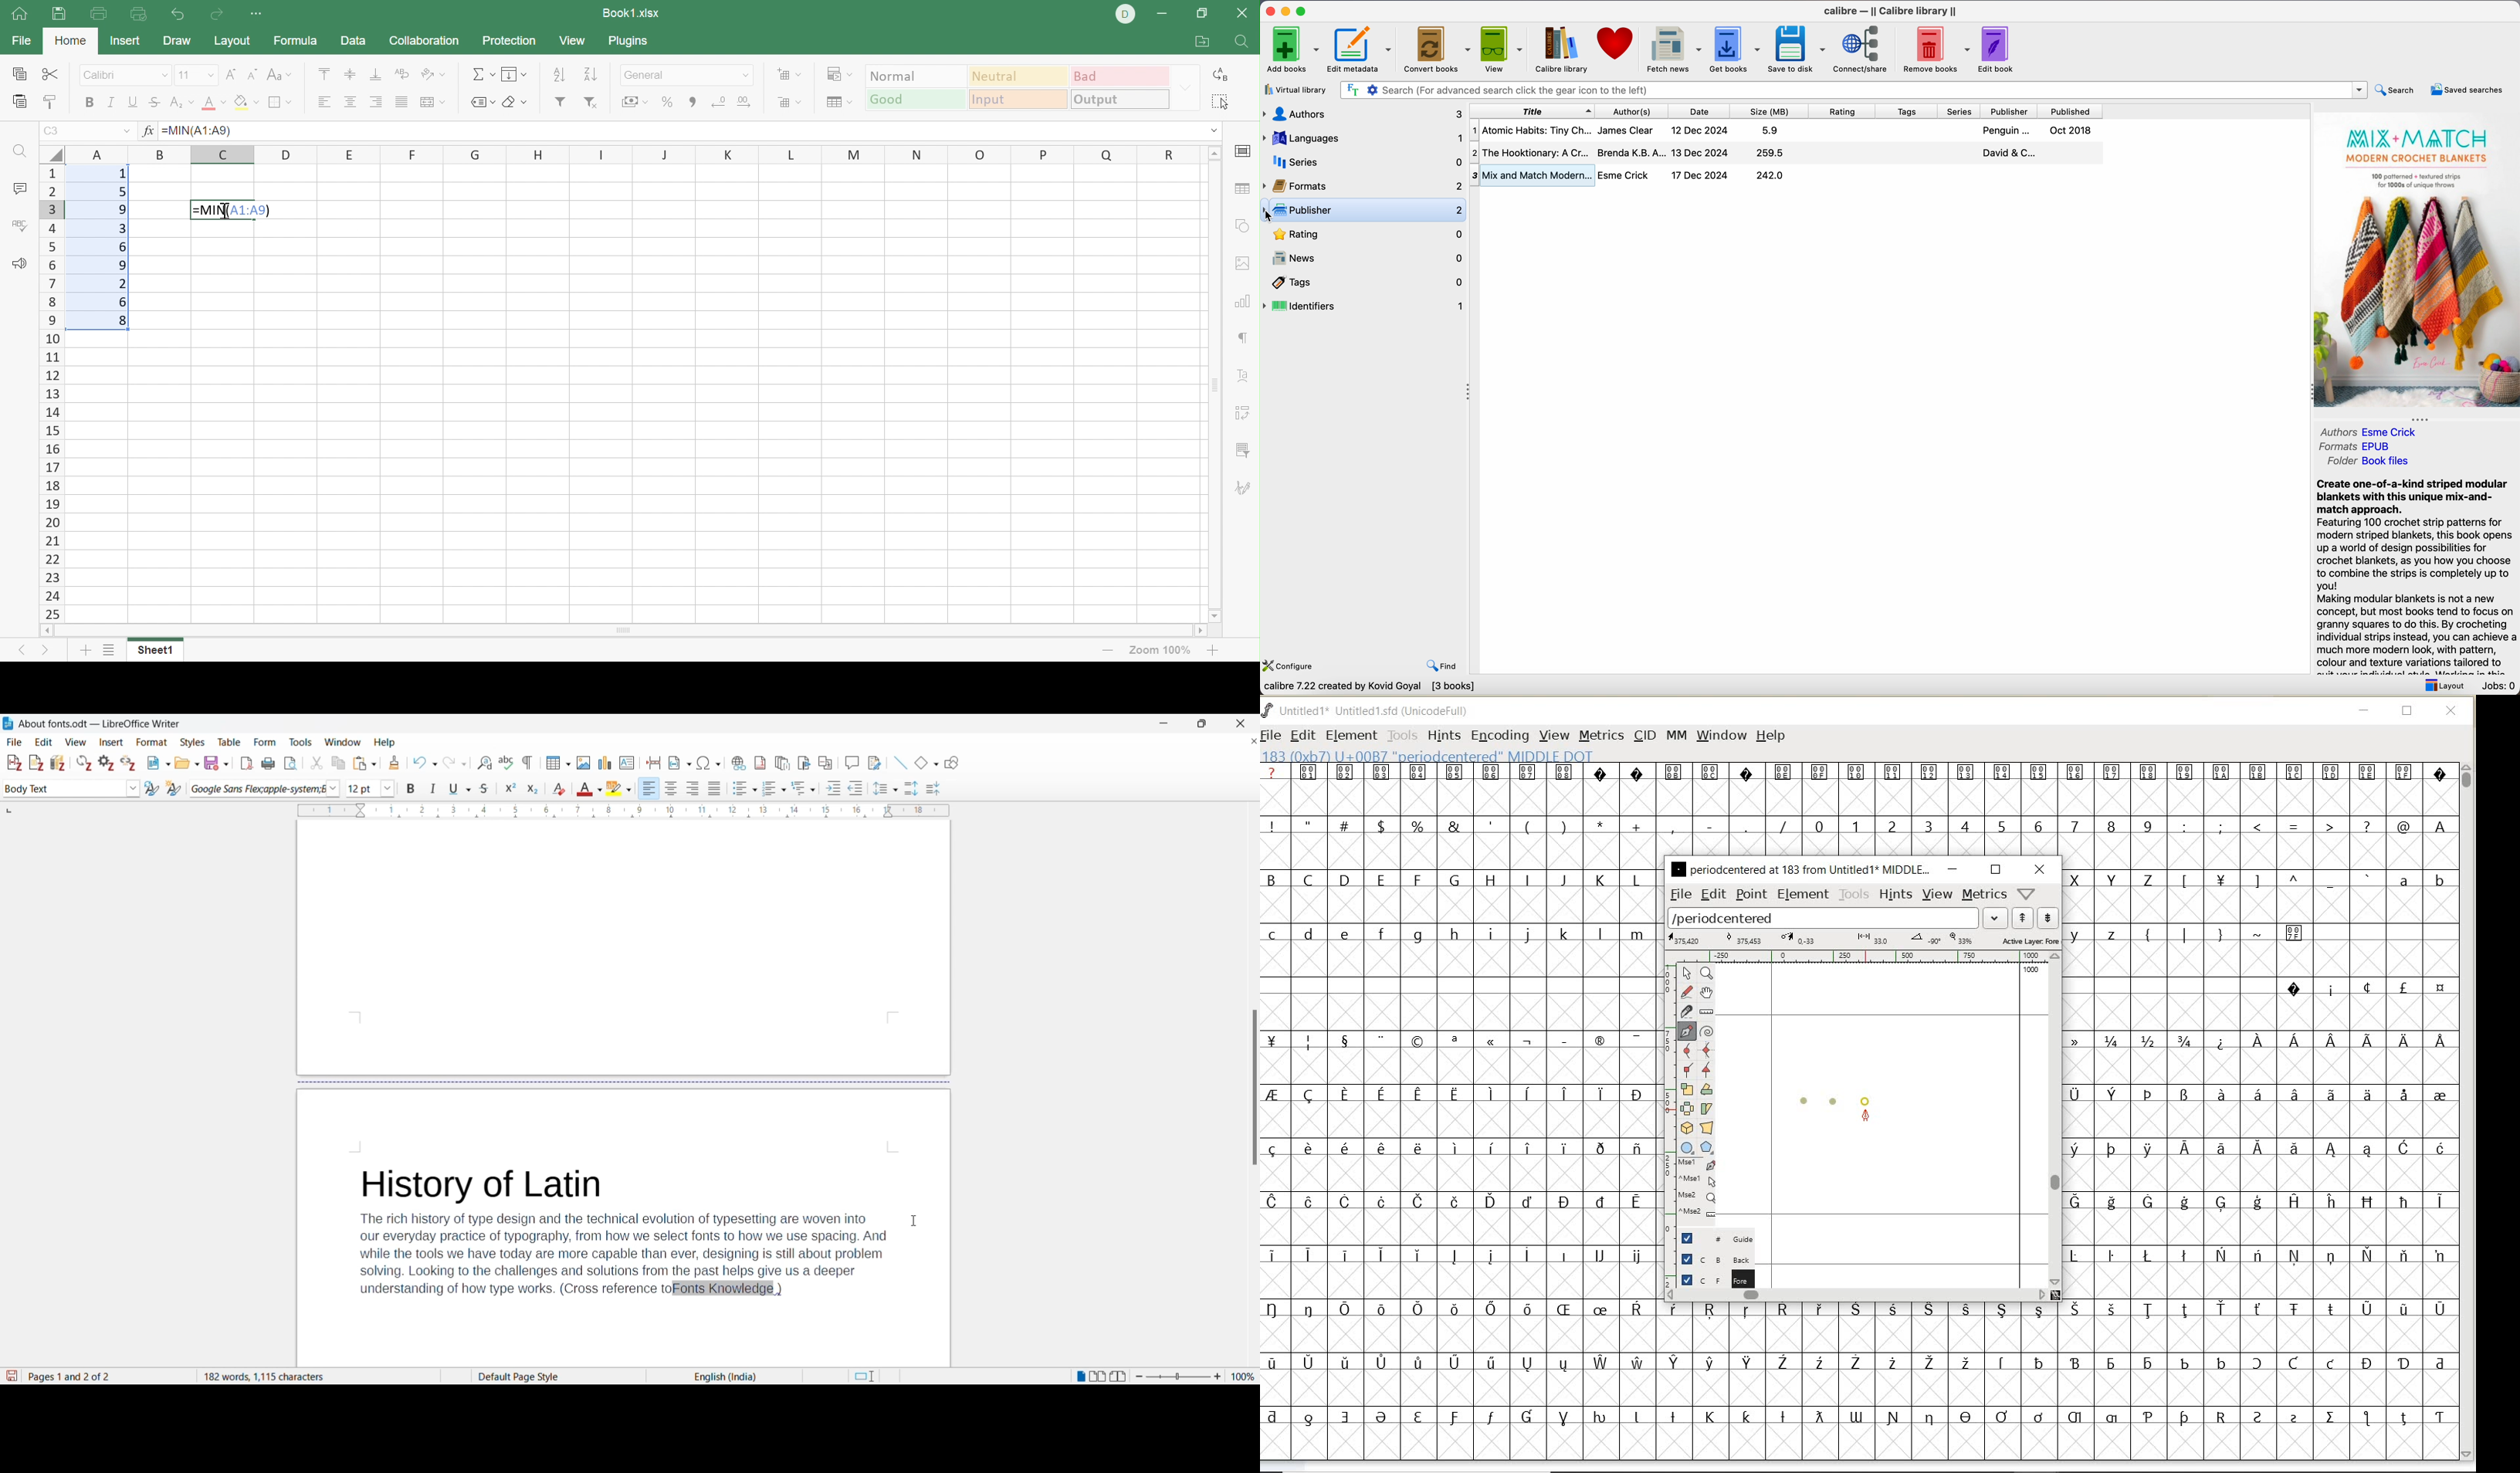  What do you see at coordinates (1245, 372) in the screenshot?
I see `Text Art settings` at bounding box center [1245, 372].